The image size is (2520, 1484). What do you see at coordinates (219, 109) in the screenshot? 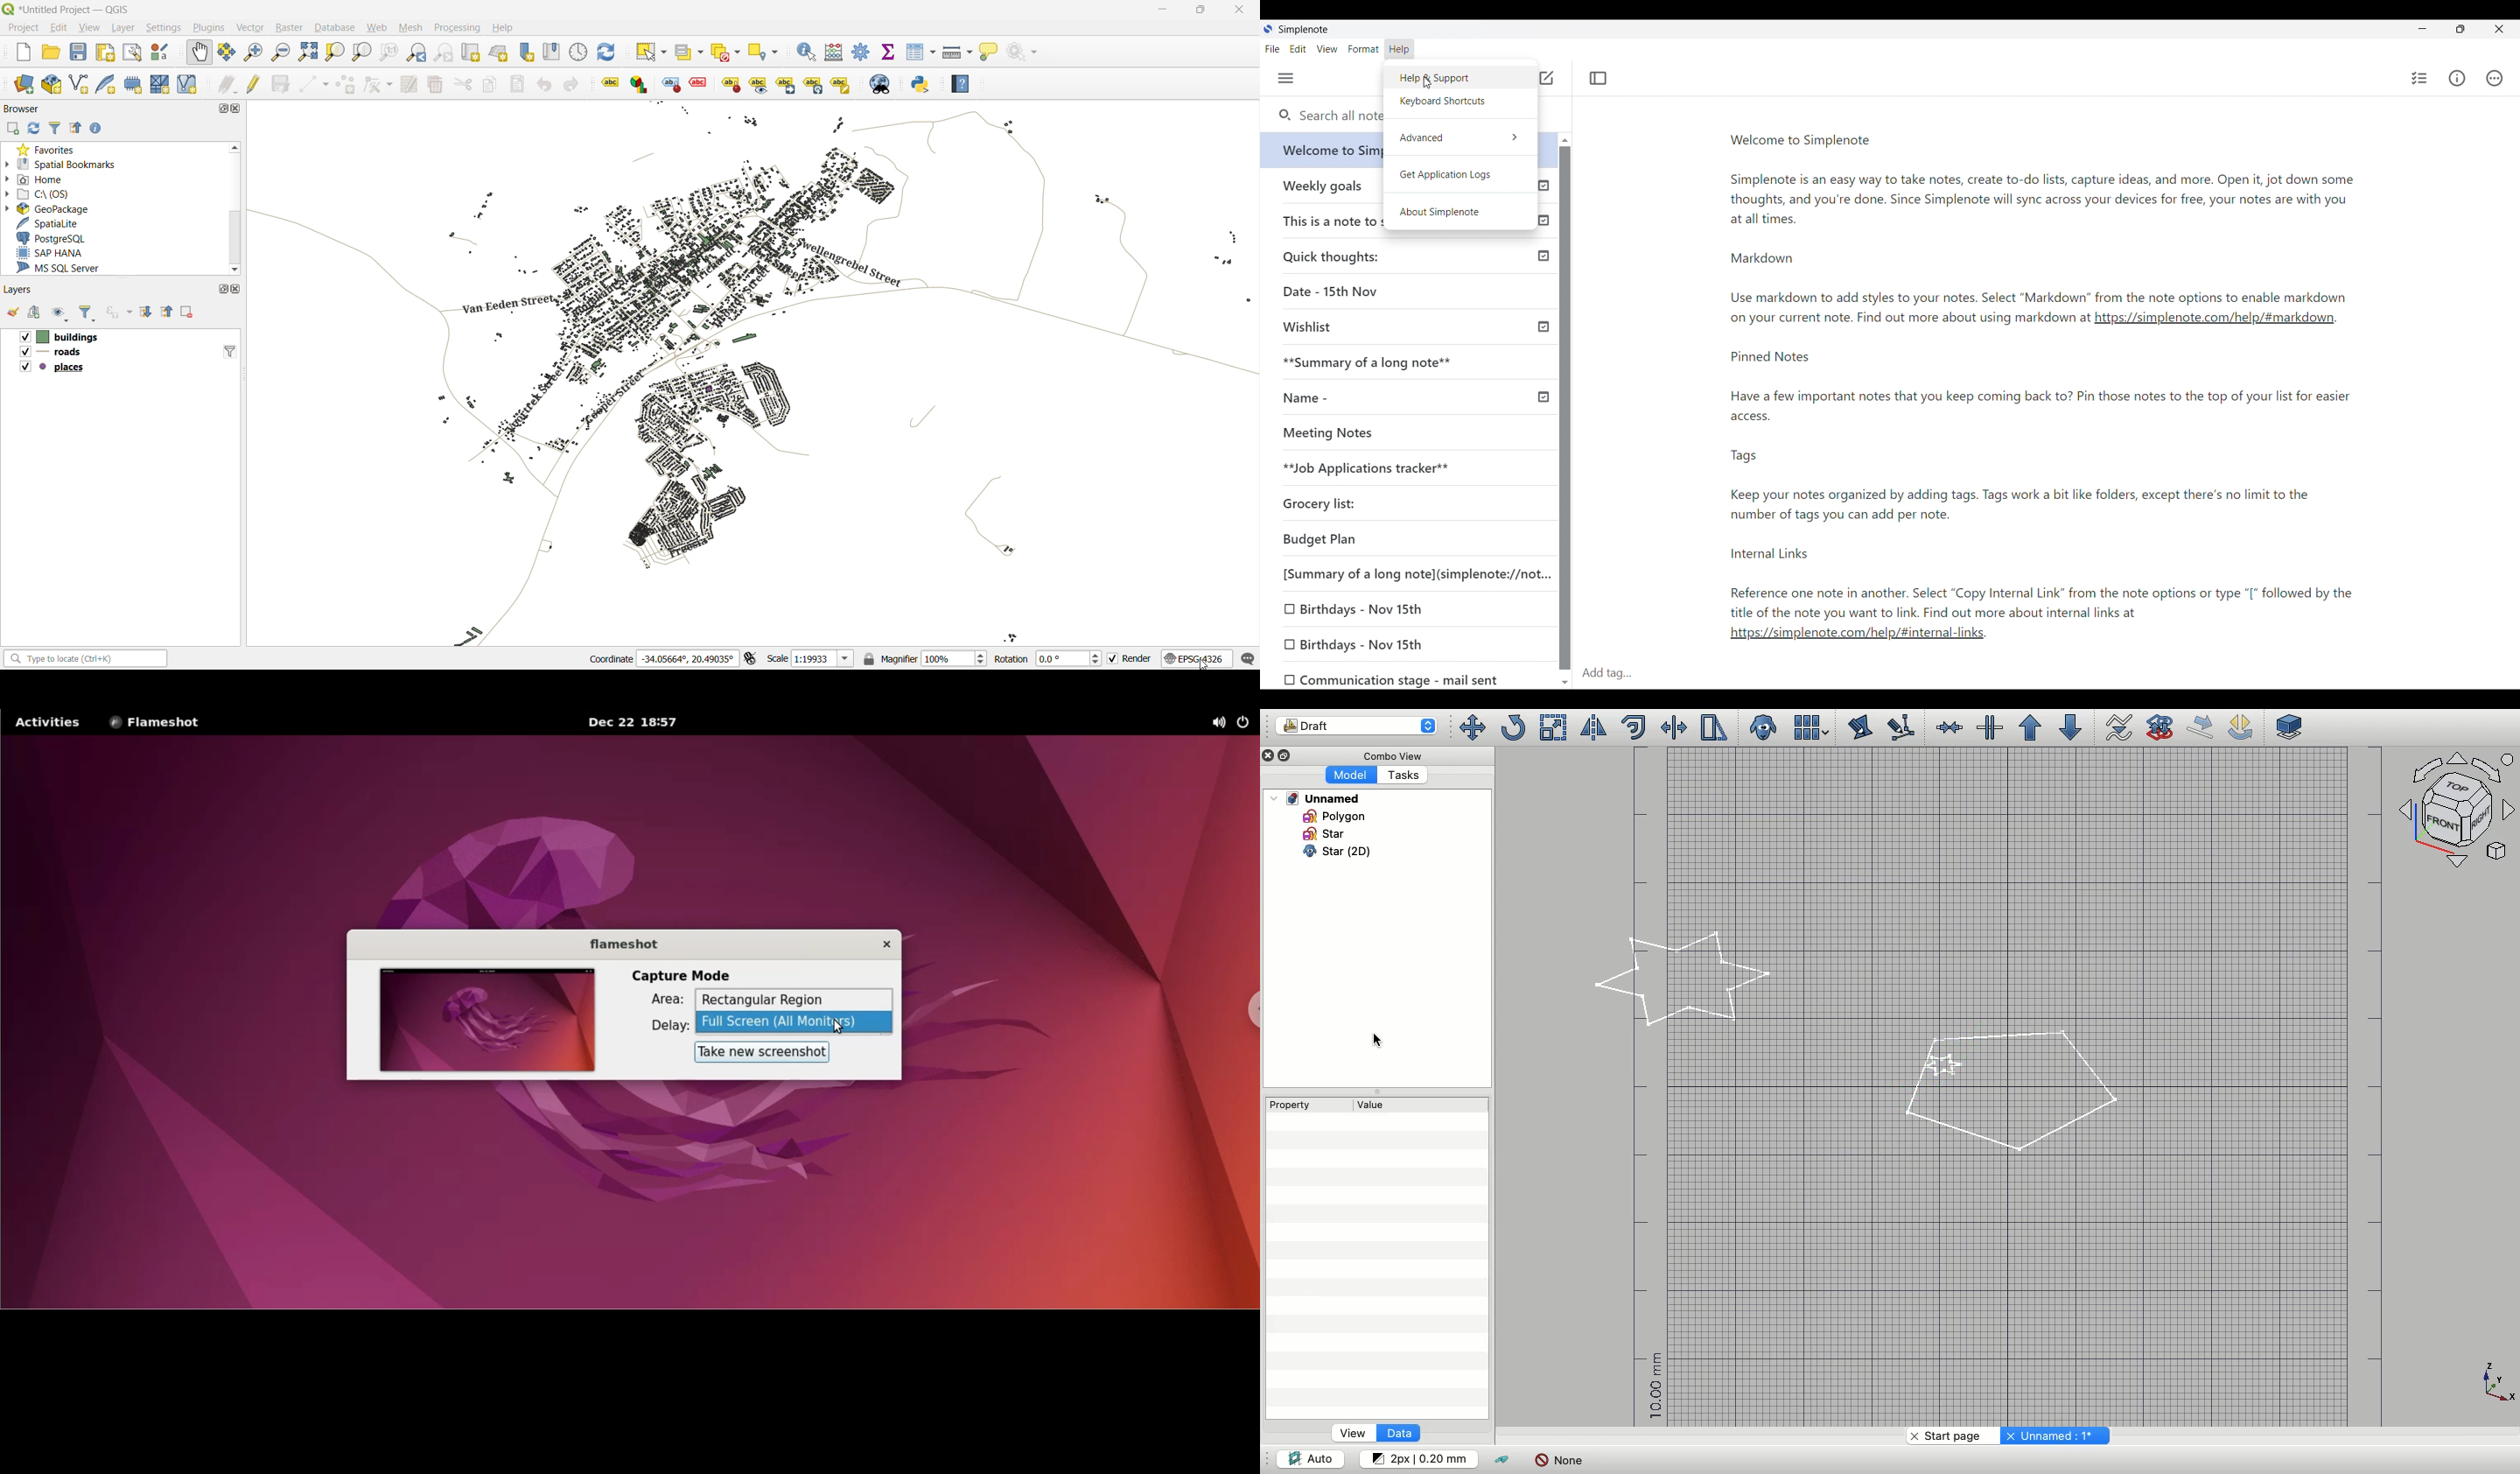
I see `maximize` at bounding box center [219, 109].